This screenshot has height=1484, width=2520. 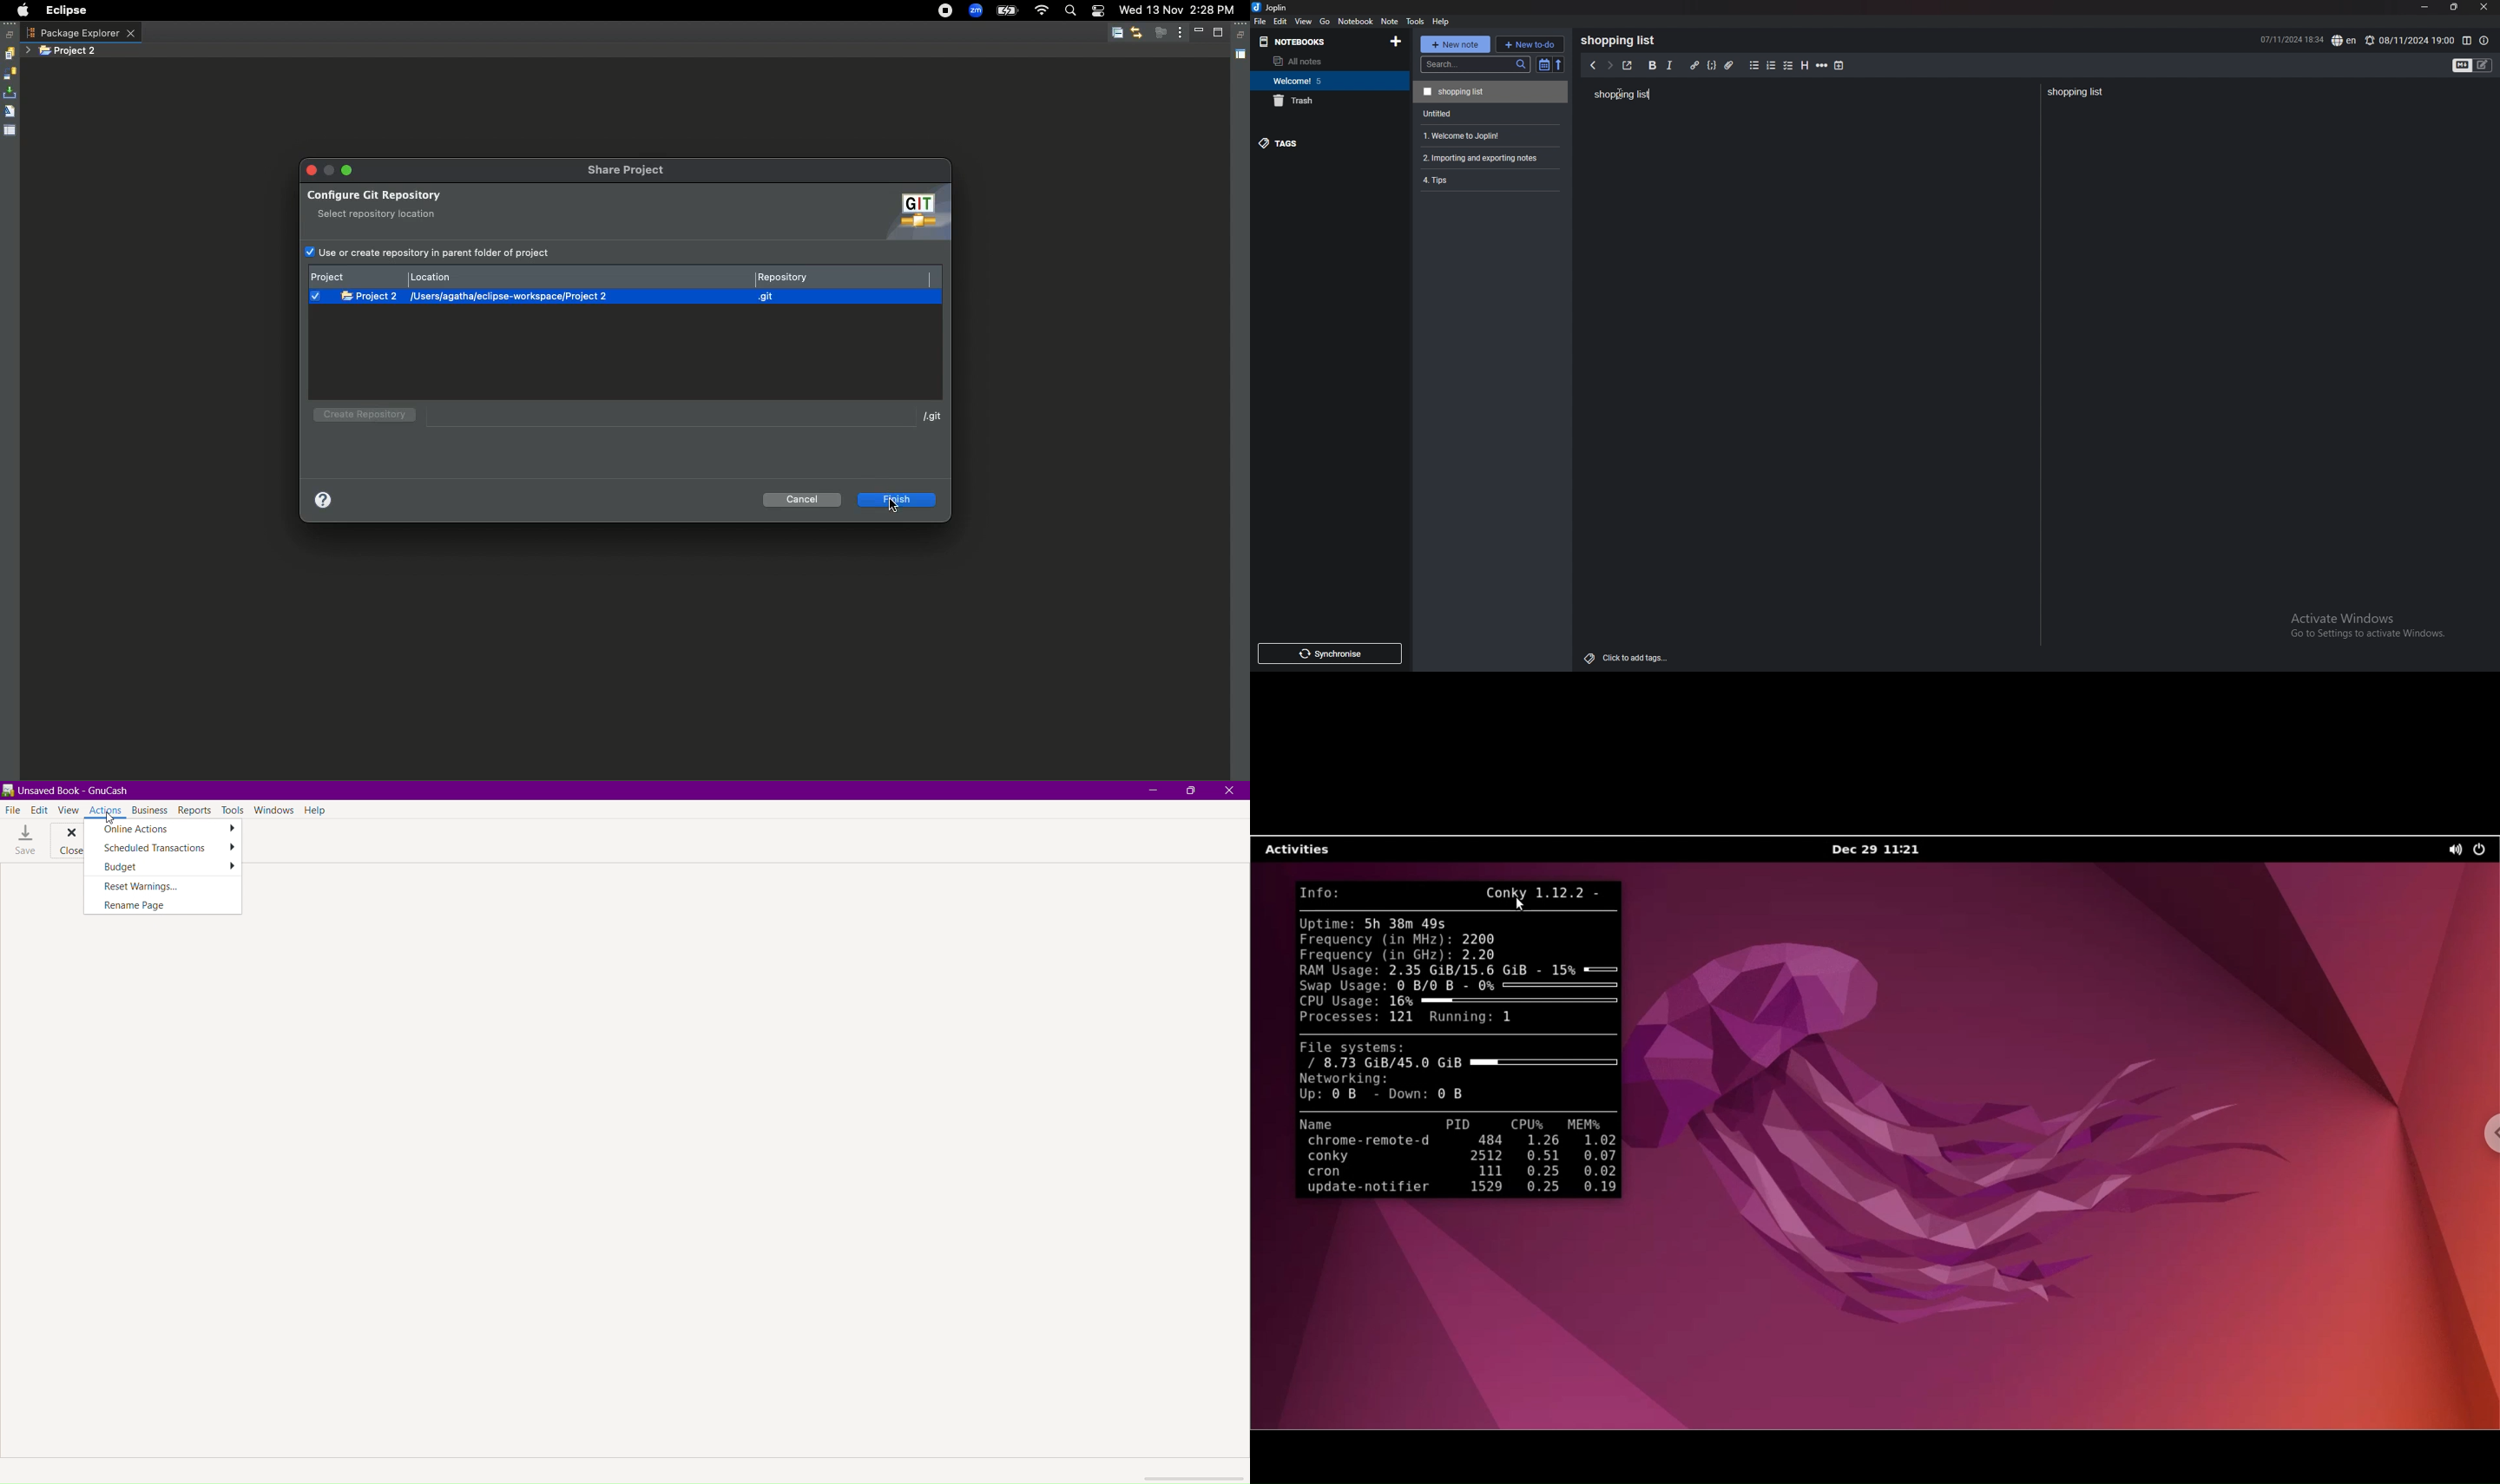 I want to click on toggle editors, so click(x=2473, y=66).